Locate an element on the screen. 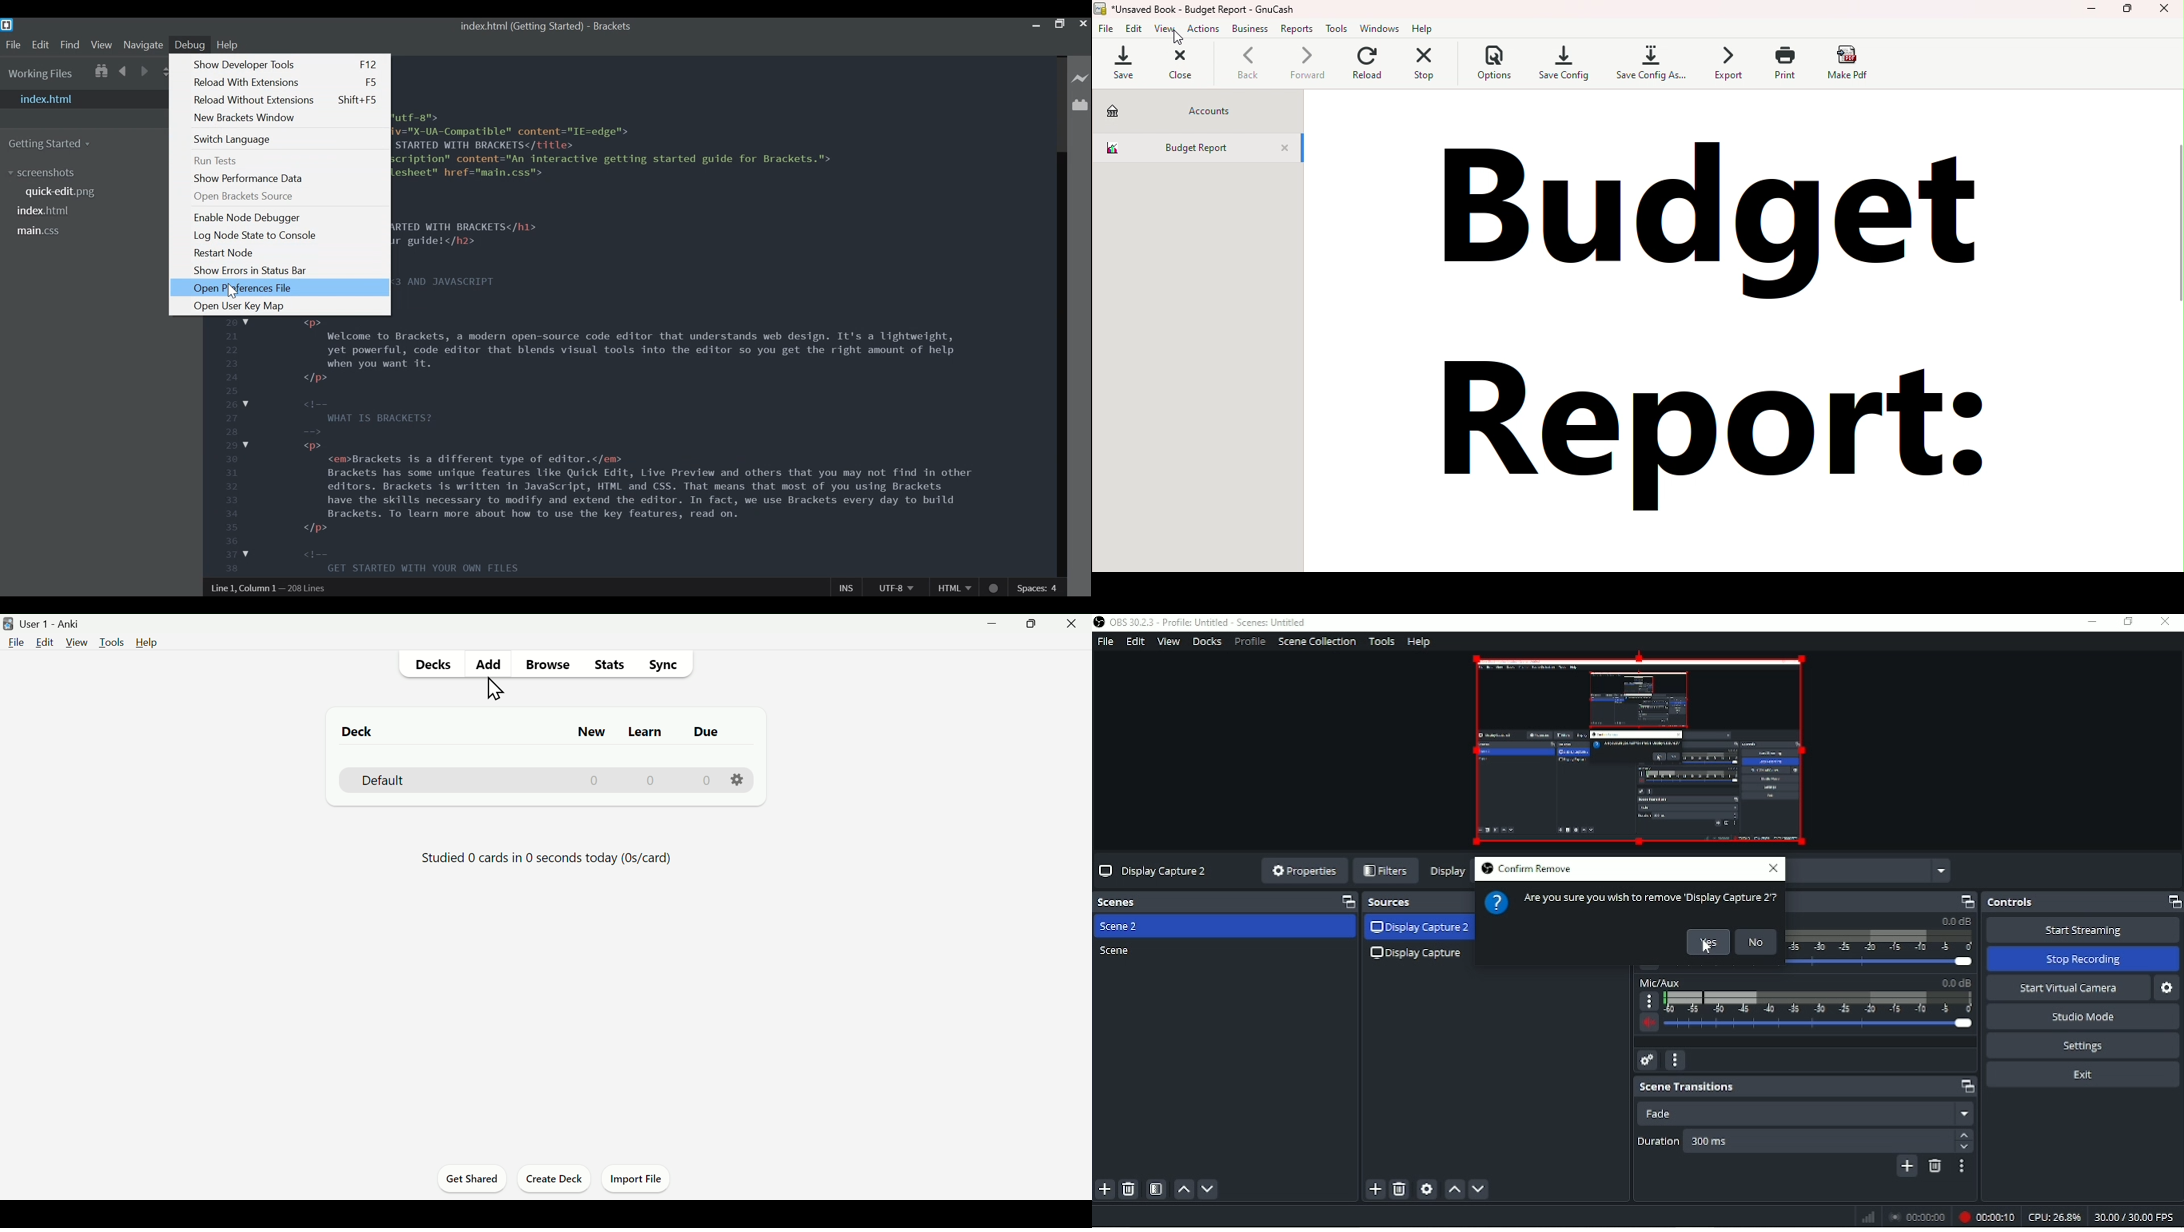 Image resolution: width=2184 pixels, height=1232 pixels. Find is located at coordinates (70, 44).